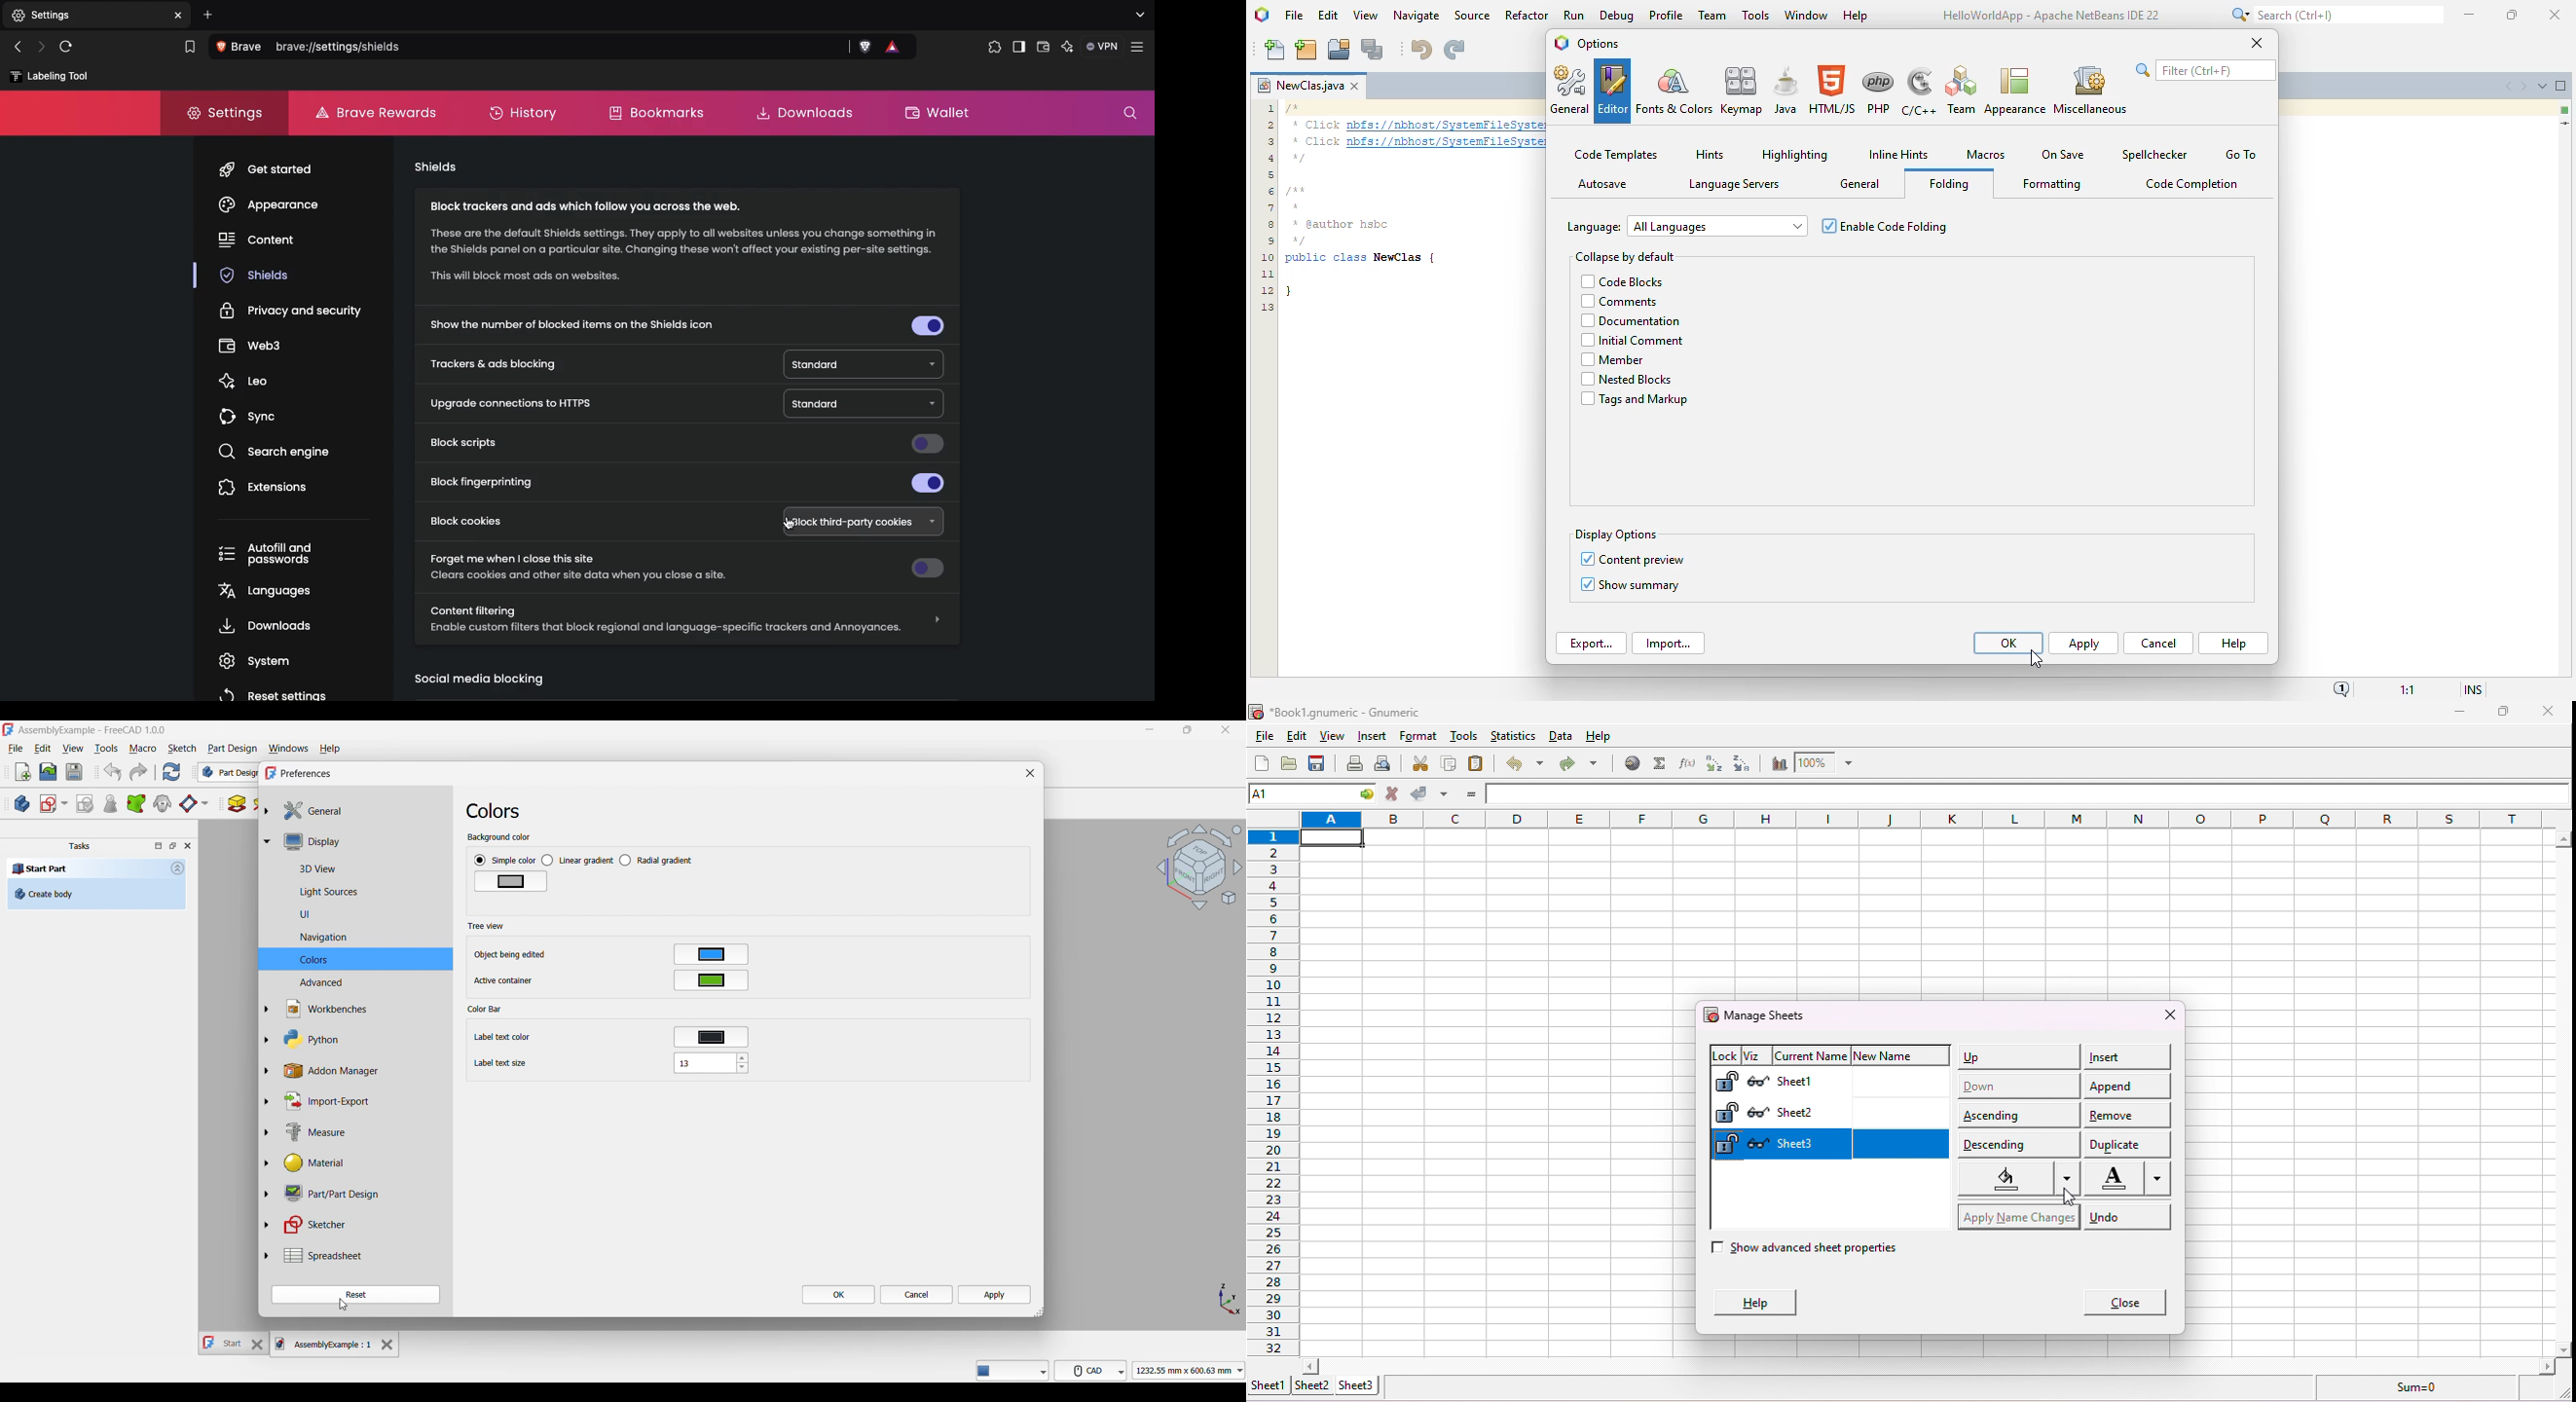 The height and width of the screenshot is (1428, 2576). What do you see at coordinates (308, 937) in the screenshot?
I see `Navigation` at bounding box center [308, 937].